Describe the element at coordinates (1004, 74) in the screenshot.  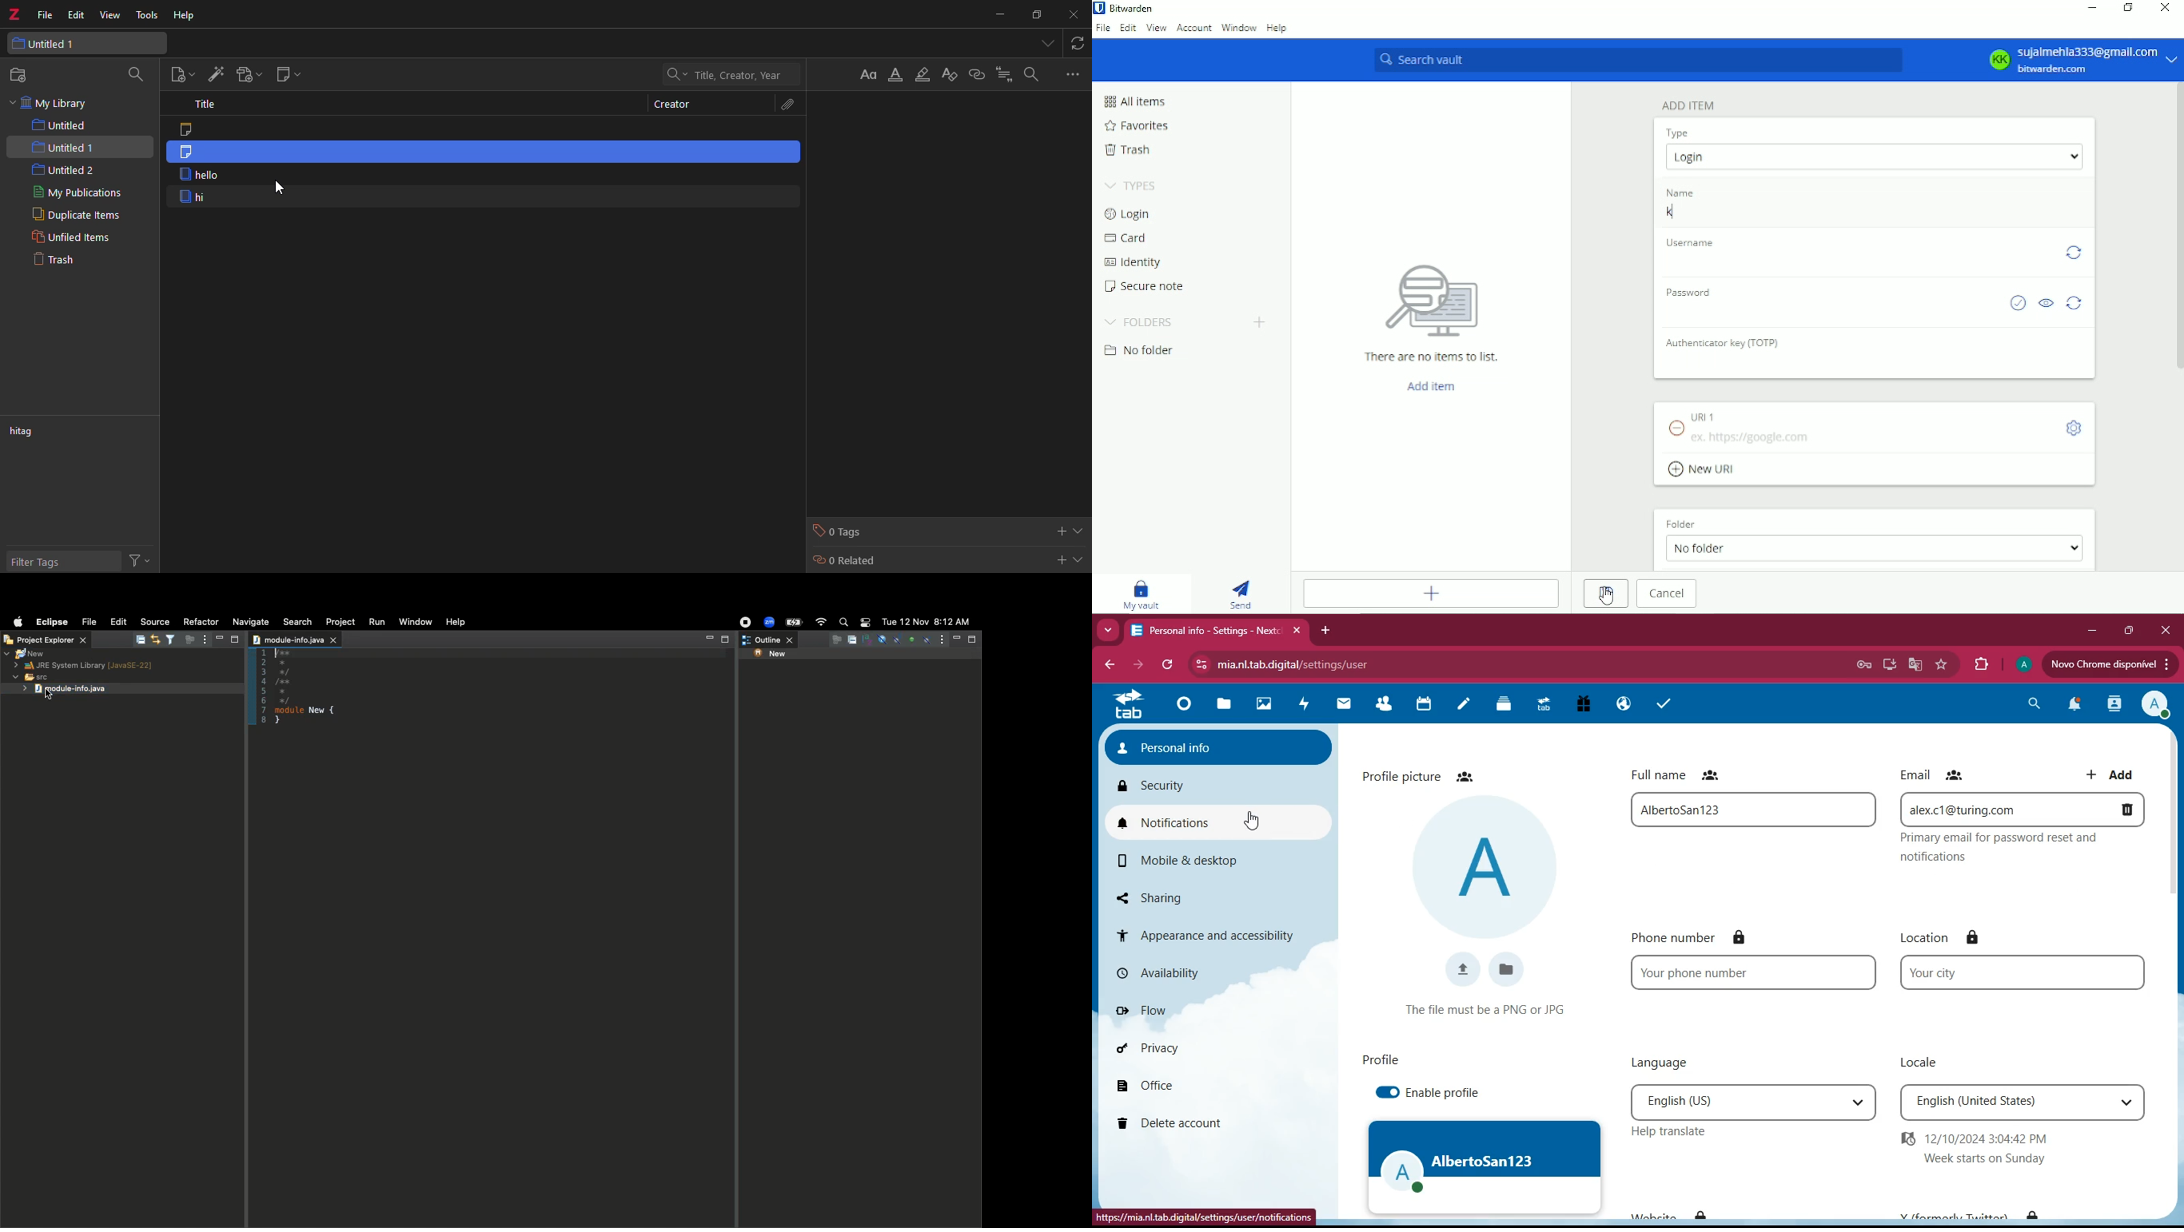
I see `citation` at that location.